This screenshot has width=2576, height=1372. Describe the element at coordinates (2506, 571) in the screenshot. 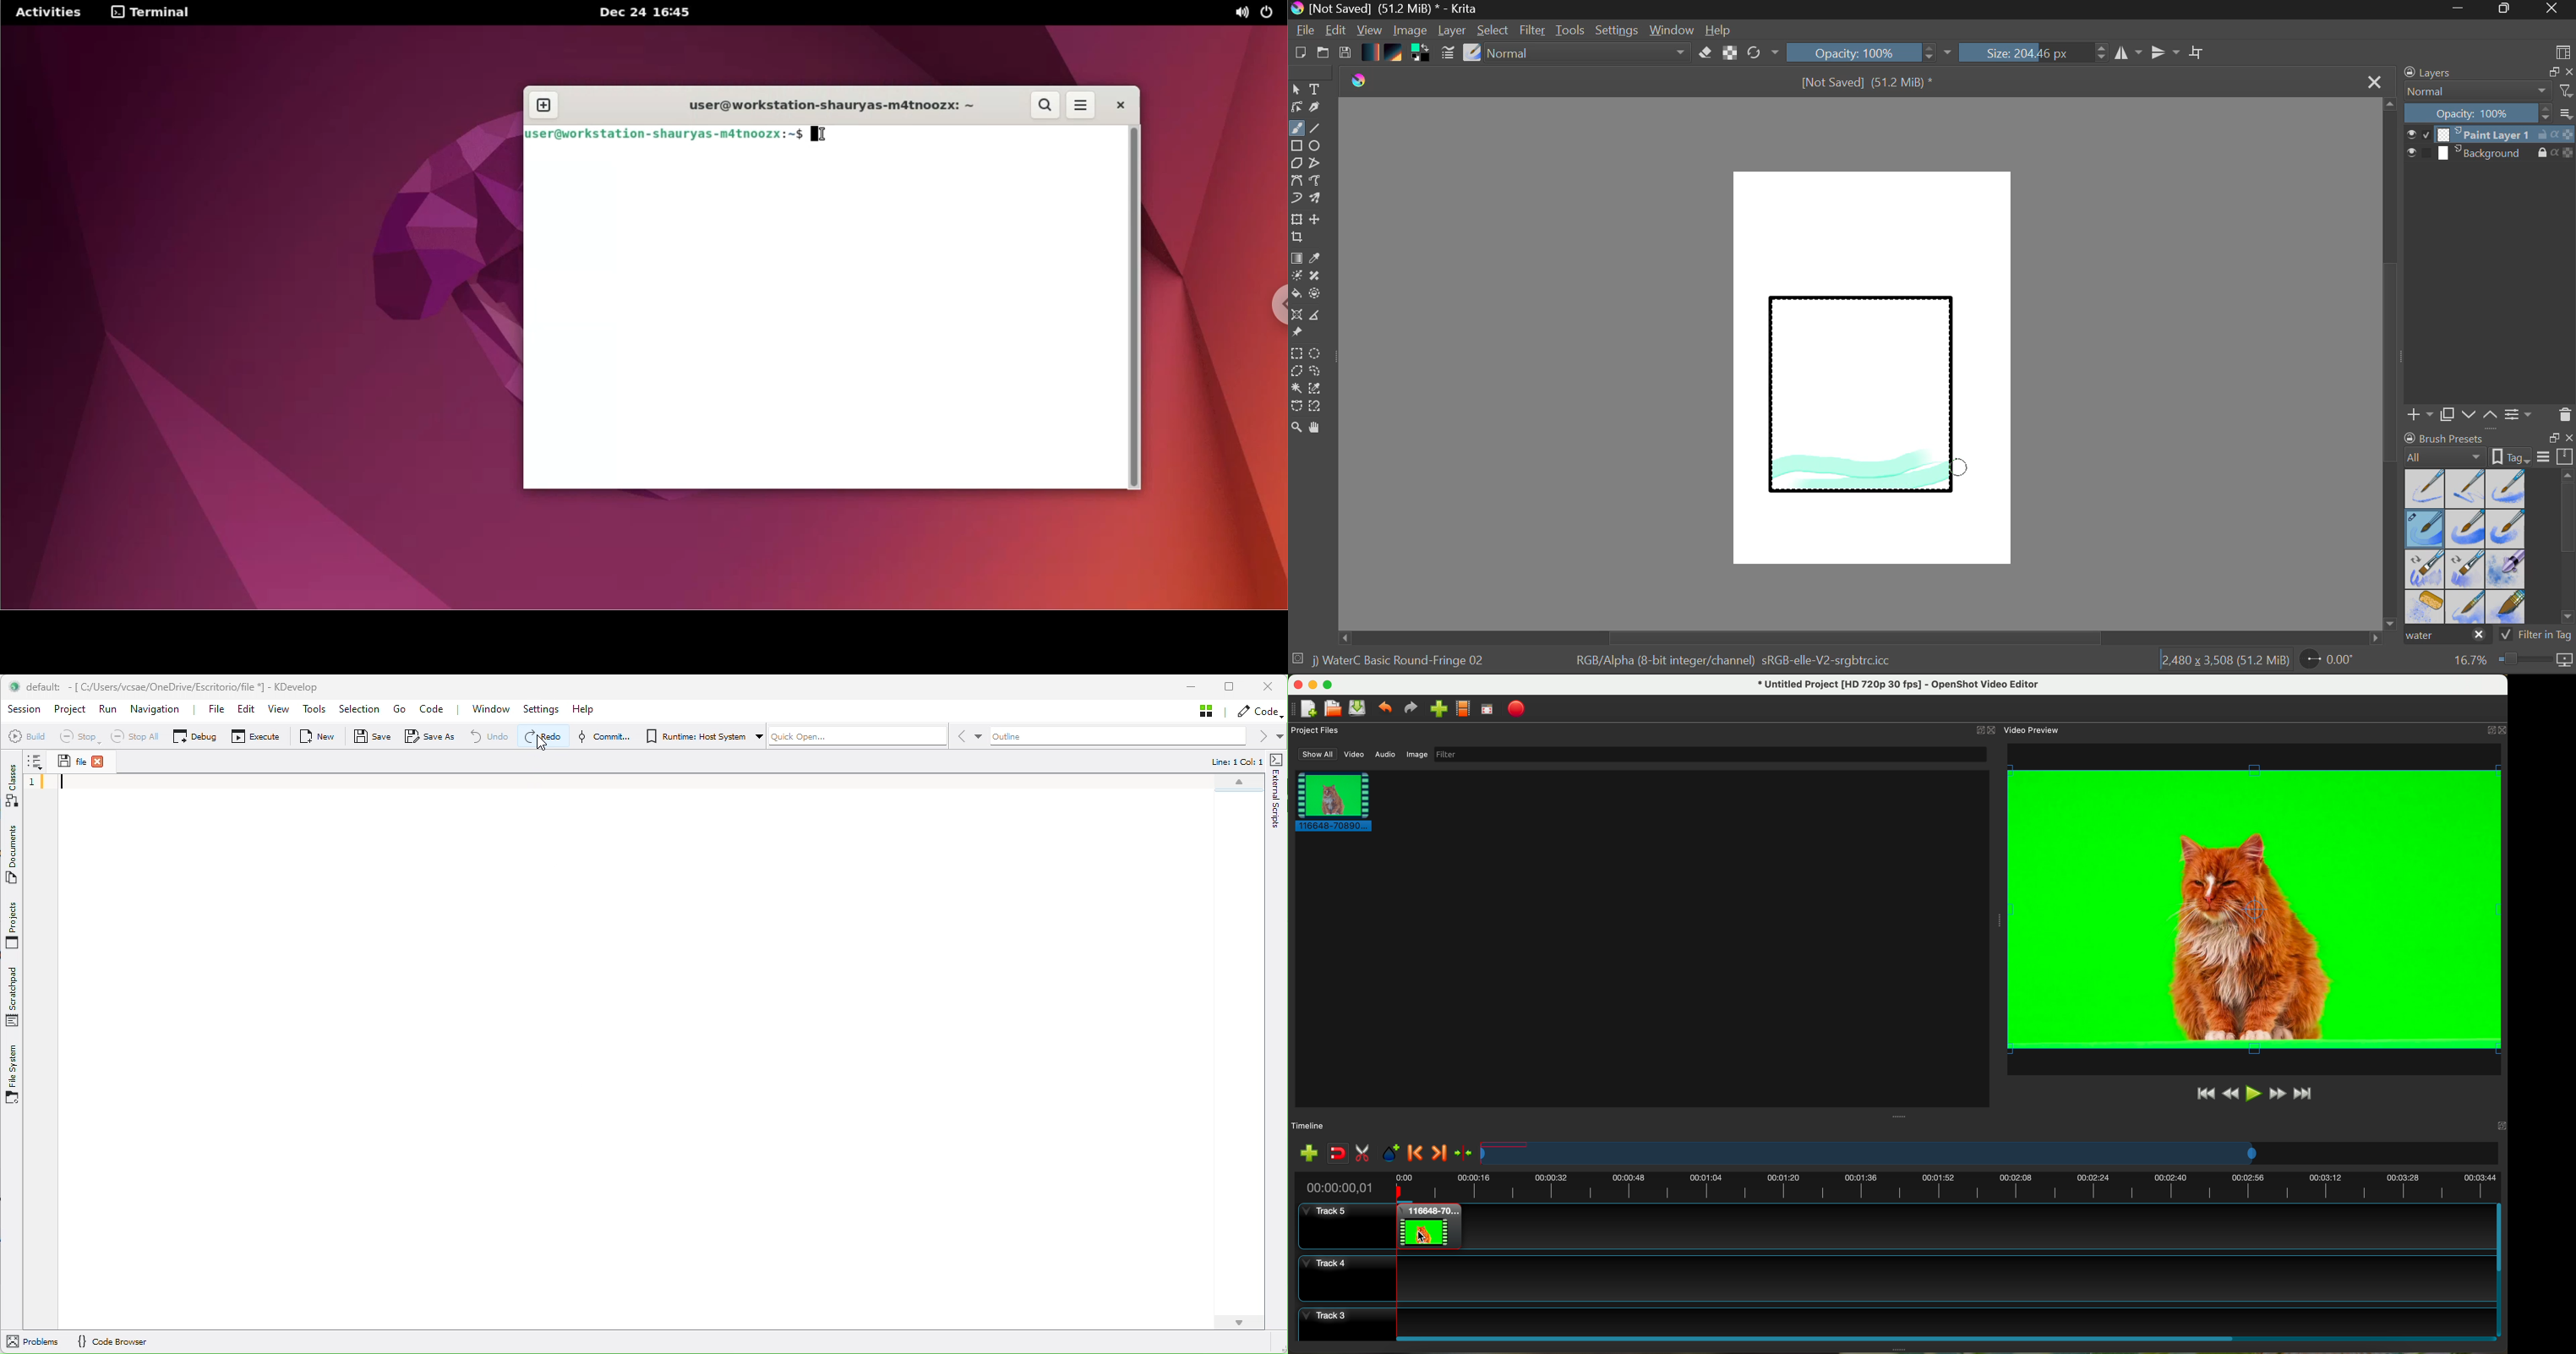

I see `Water C - Special Blobs` at that location.